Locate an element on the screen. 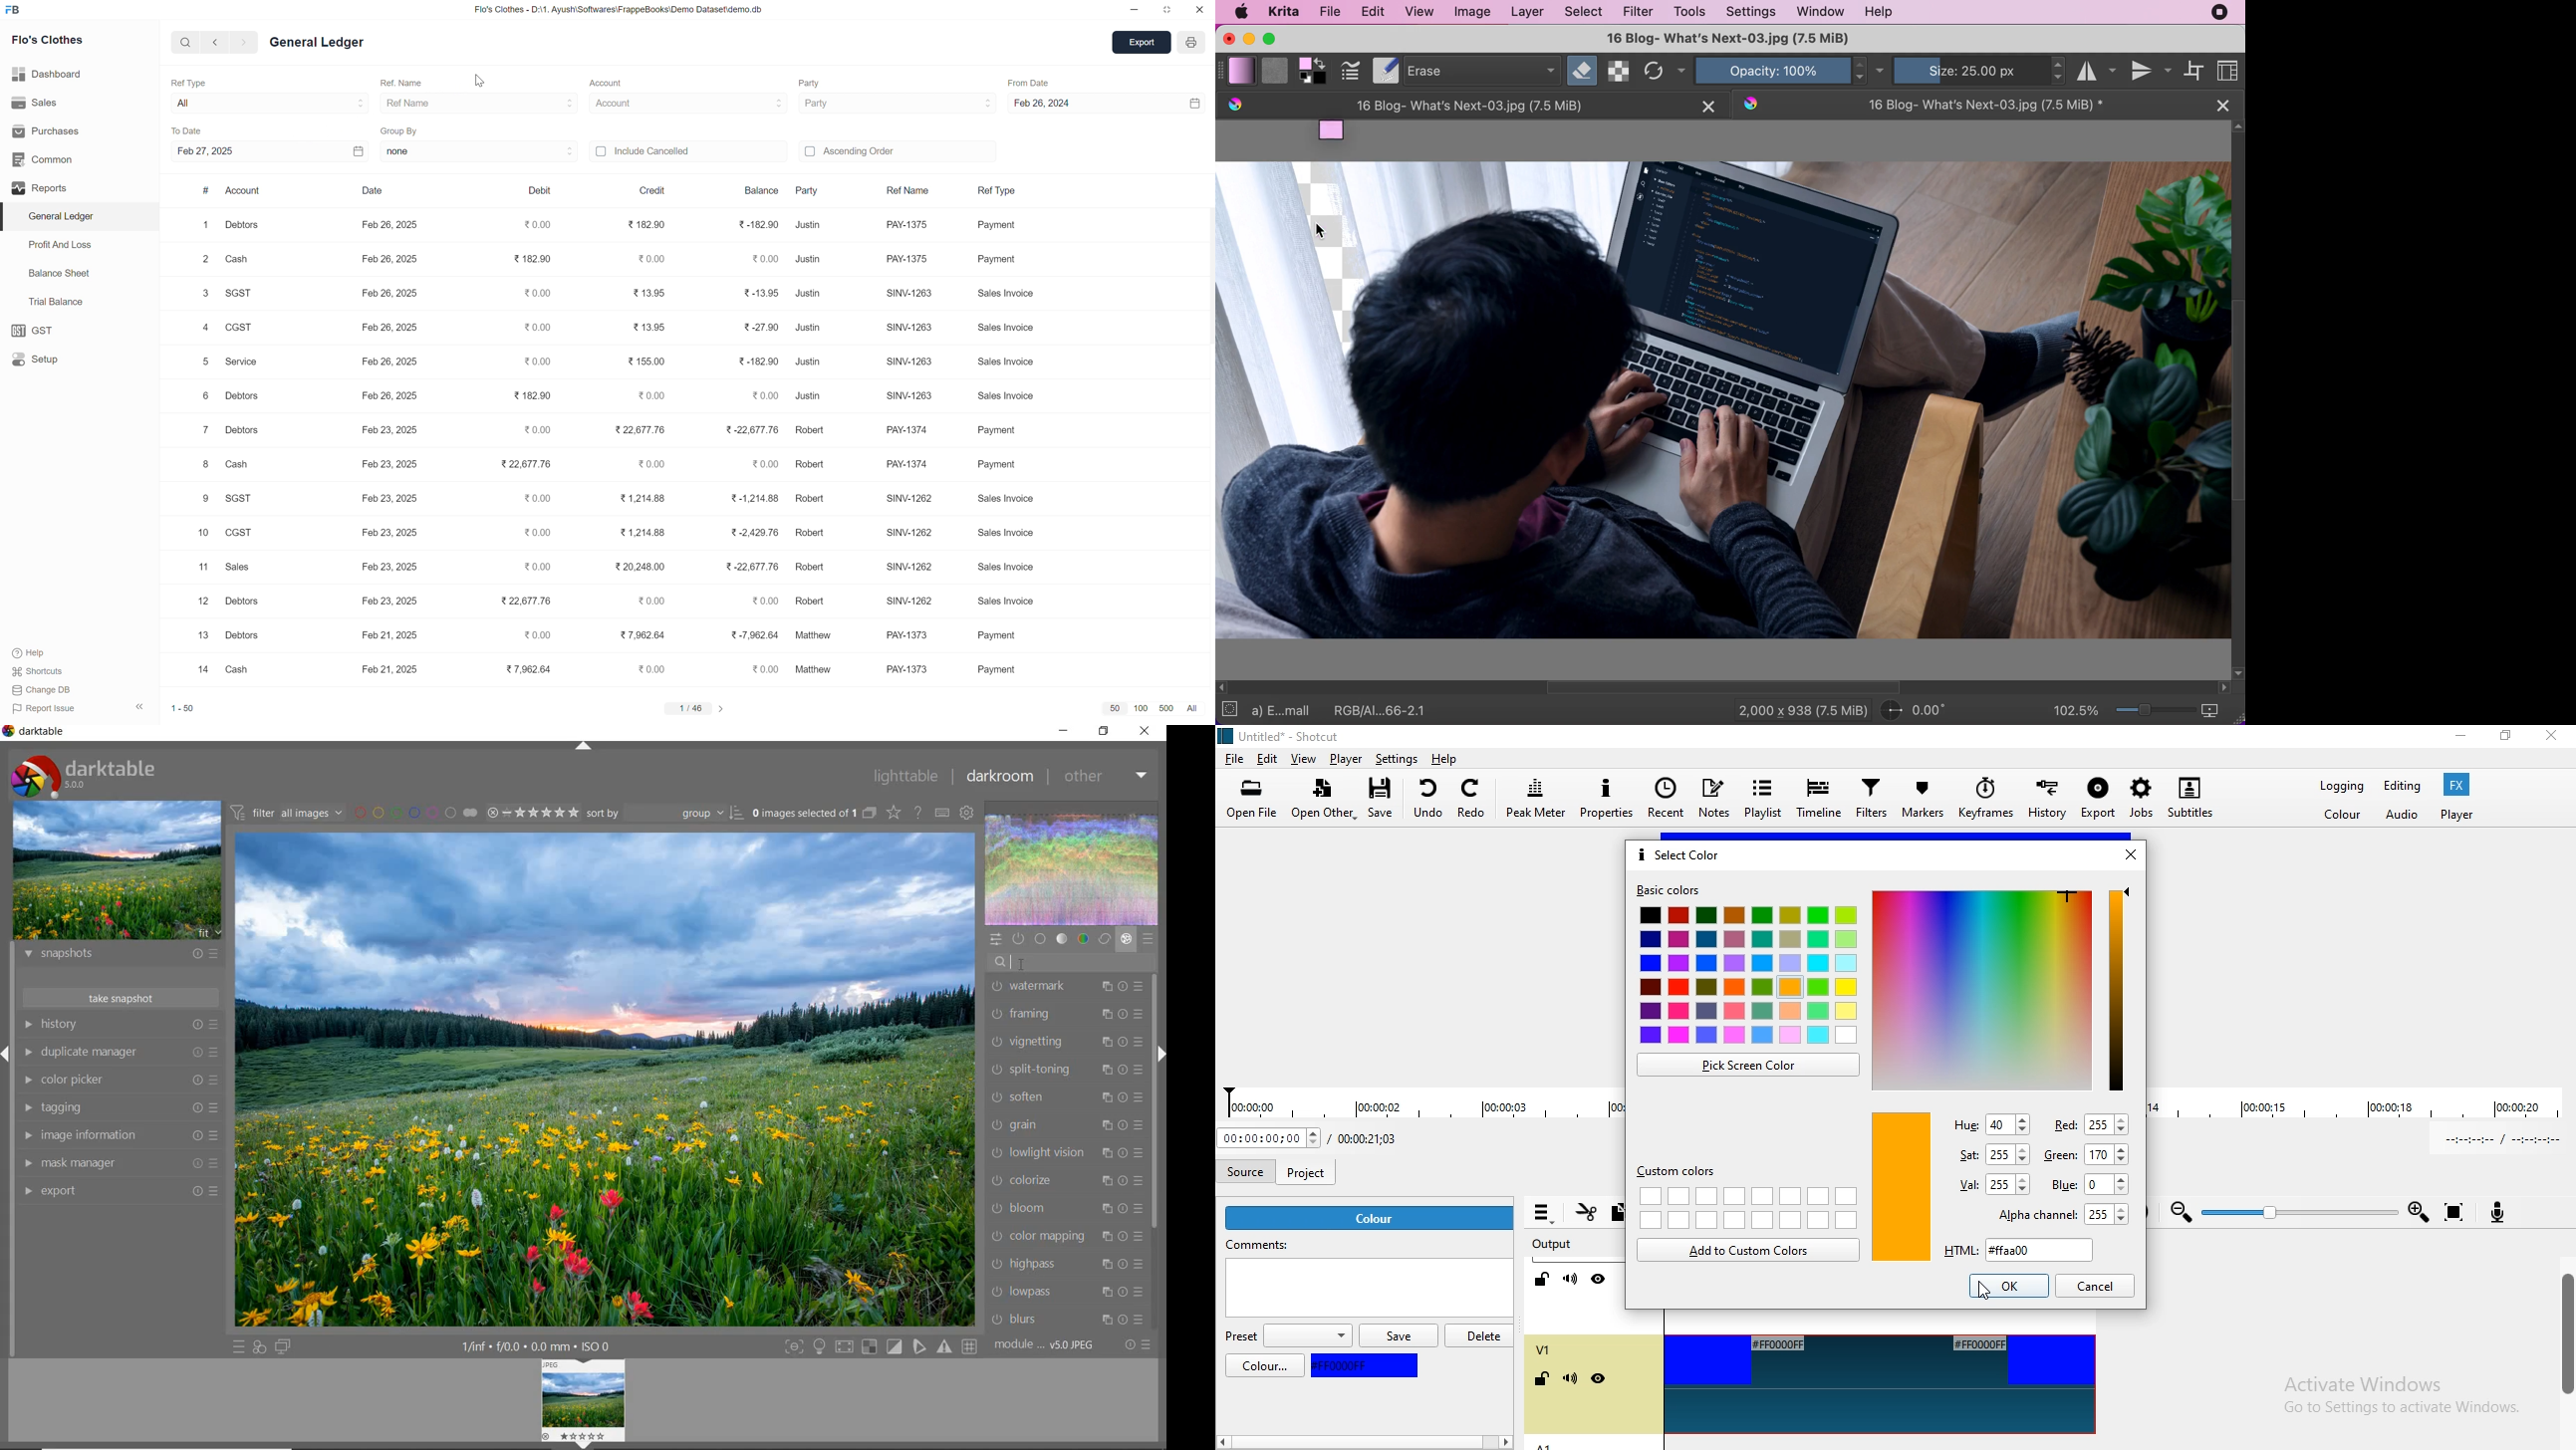 The image size is (2576, 1456). Cut is located at coordinates (1585, 1215).